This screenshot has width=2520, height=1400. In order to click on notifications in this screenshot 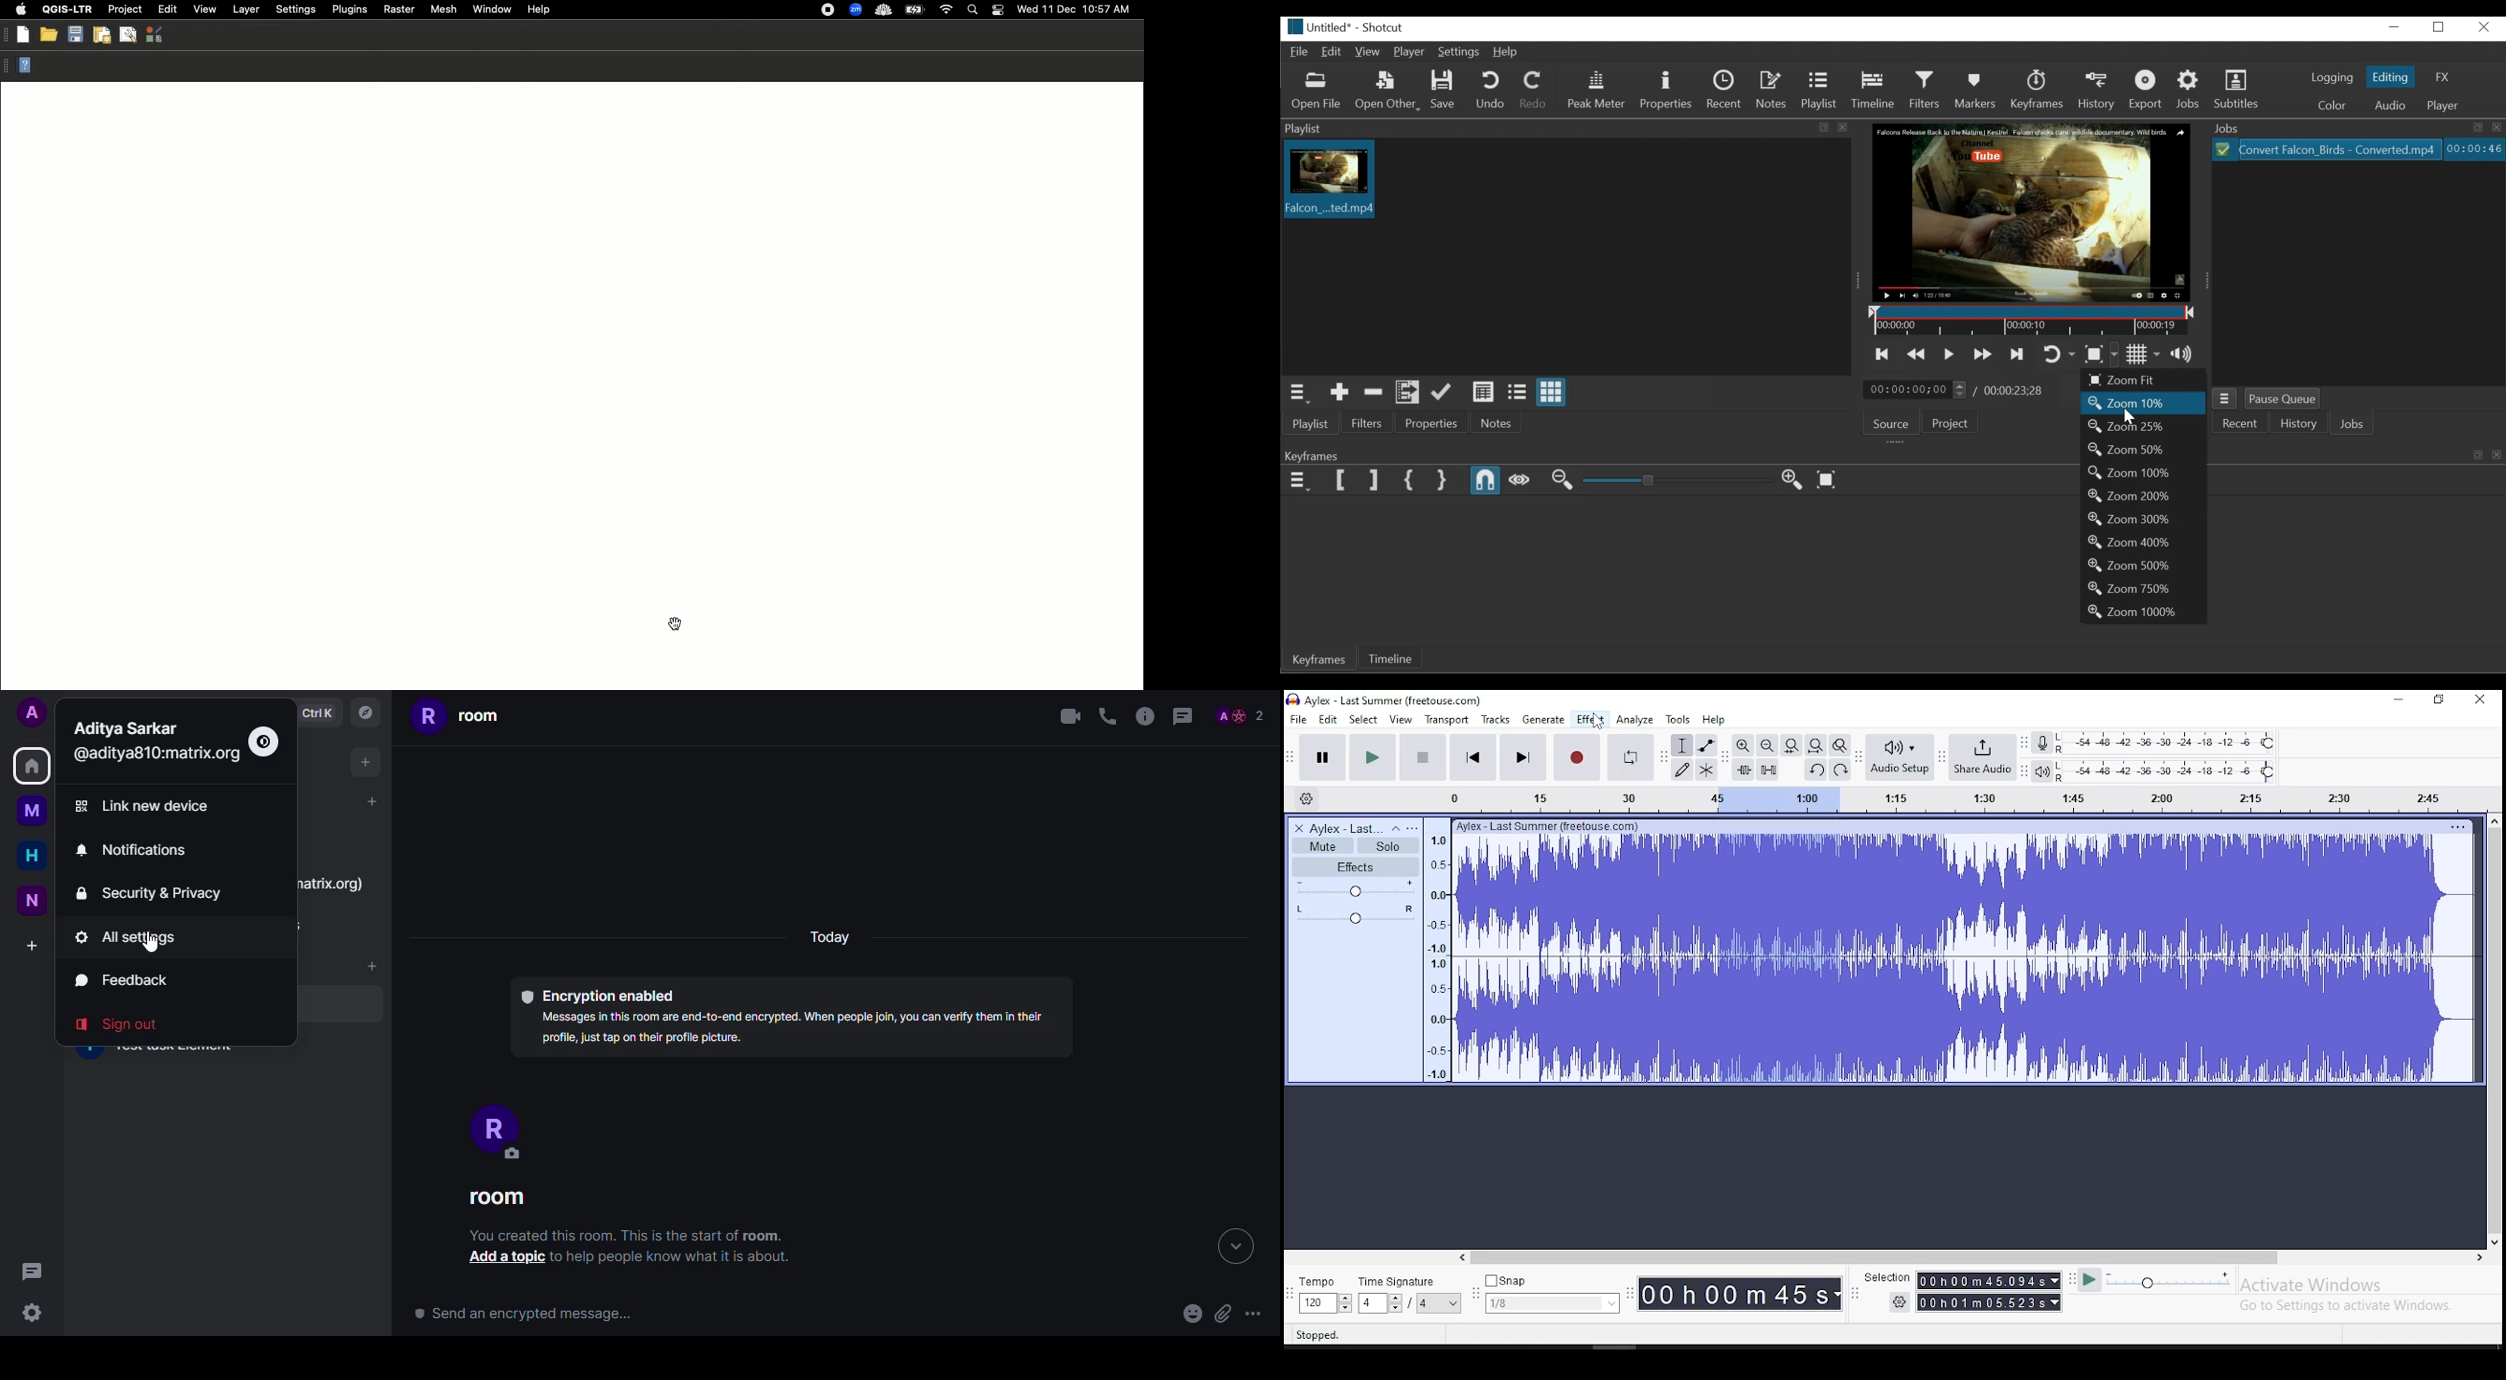, I will do `click(136, 849)`.